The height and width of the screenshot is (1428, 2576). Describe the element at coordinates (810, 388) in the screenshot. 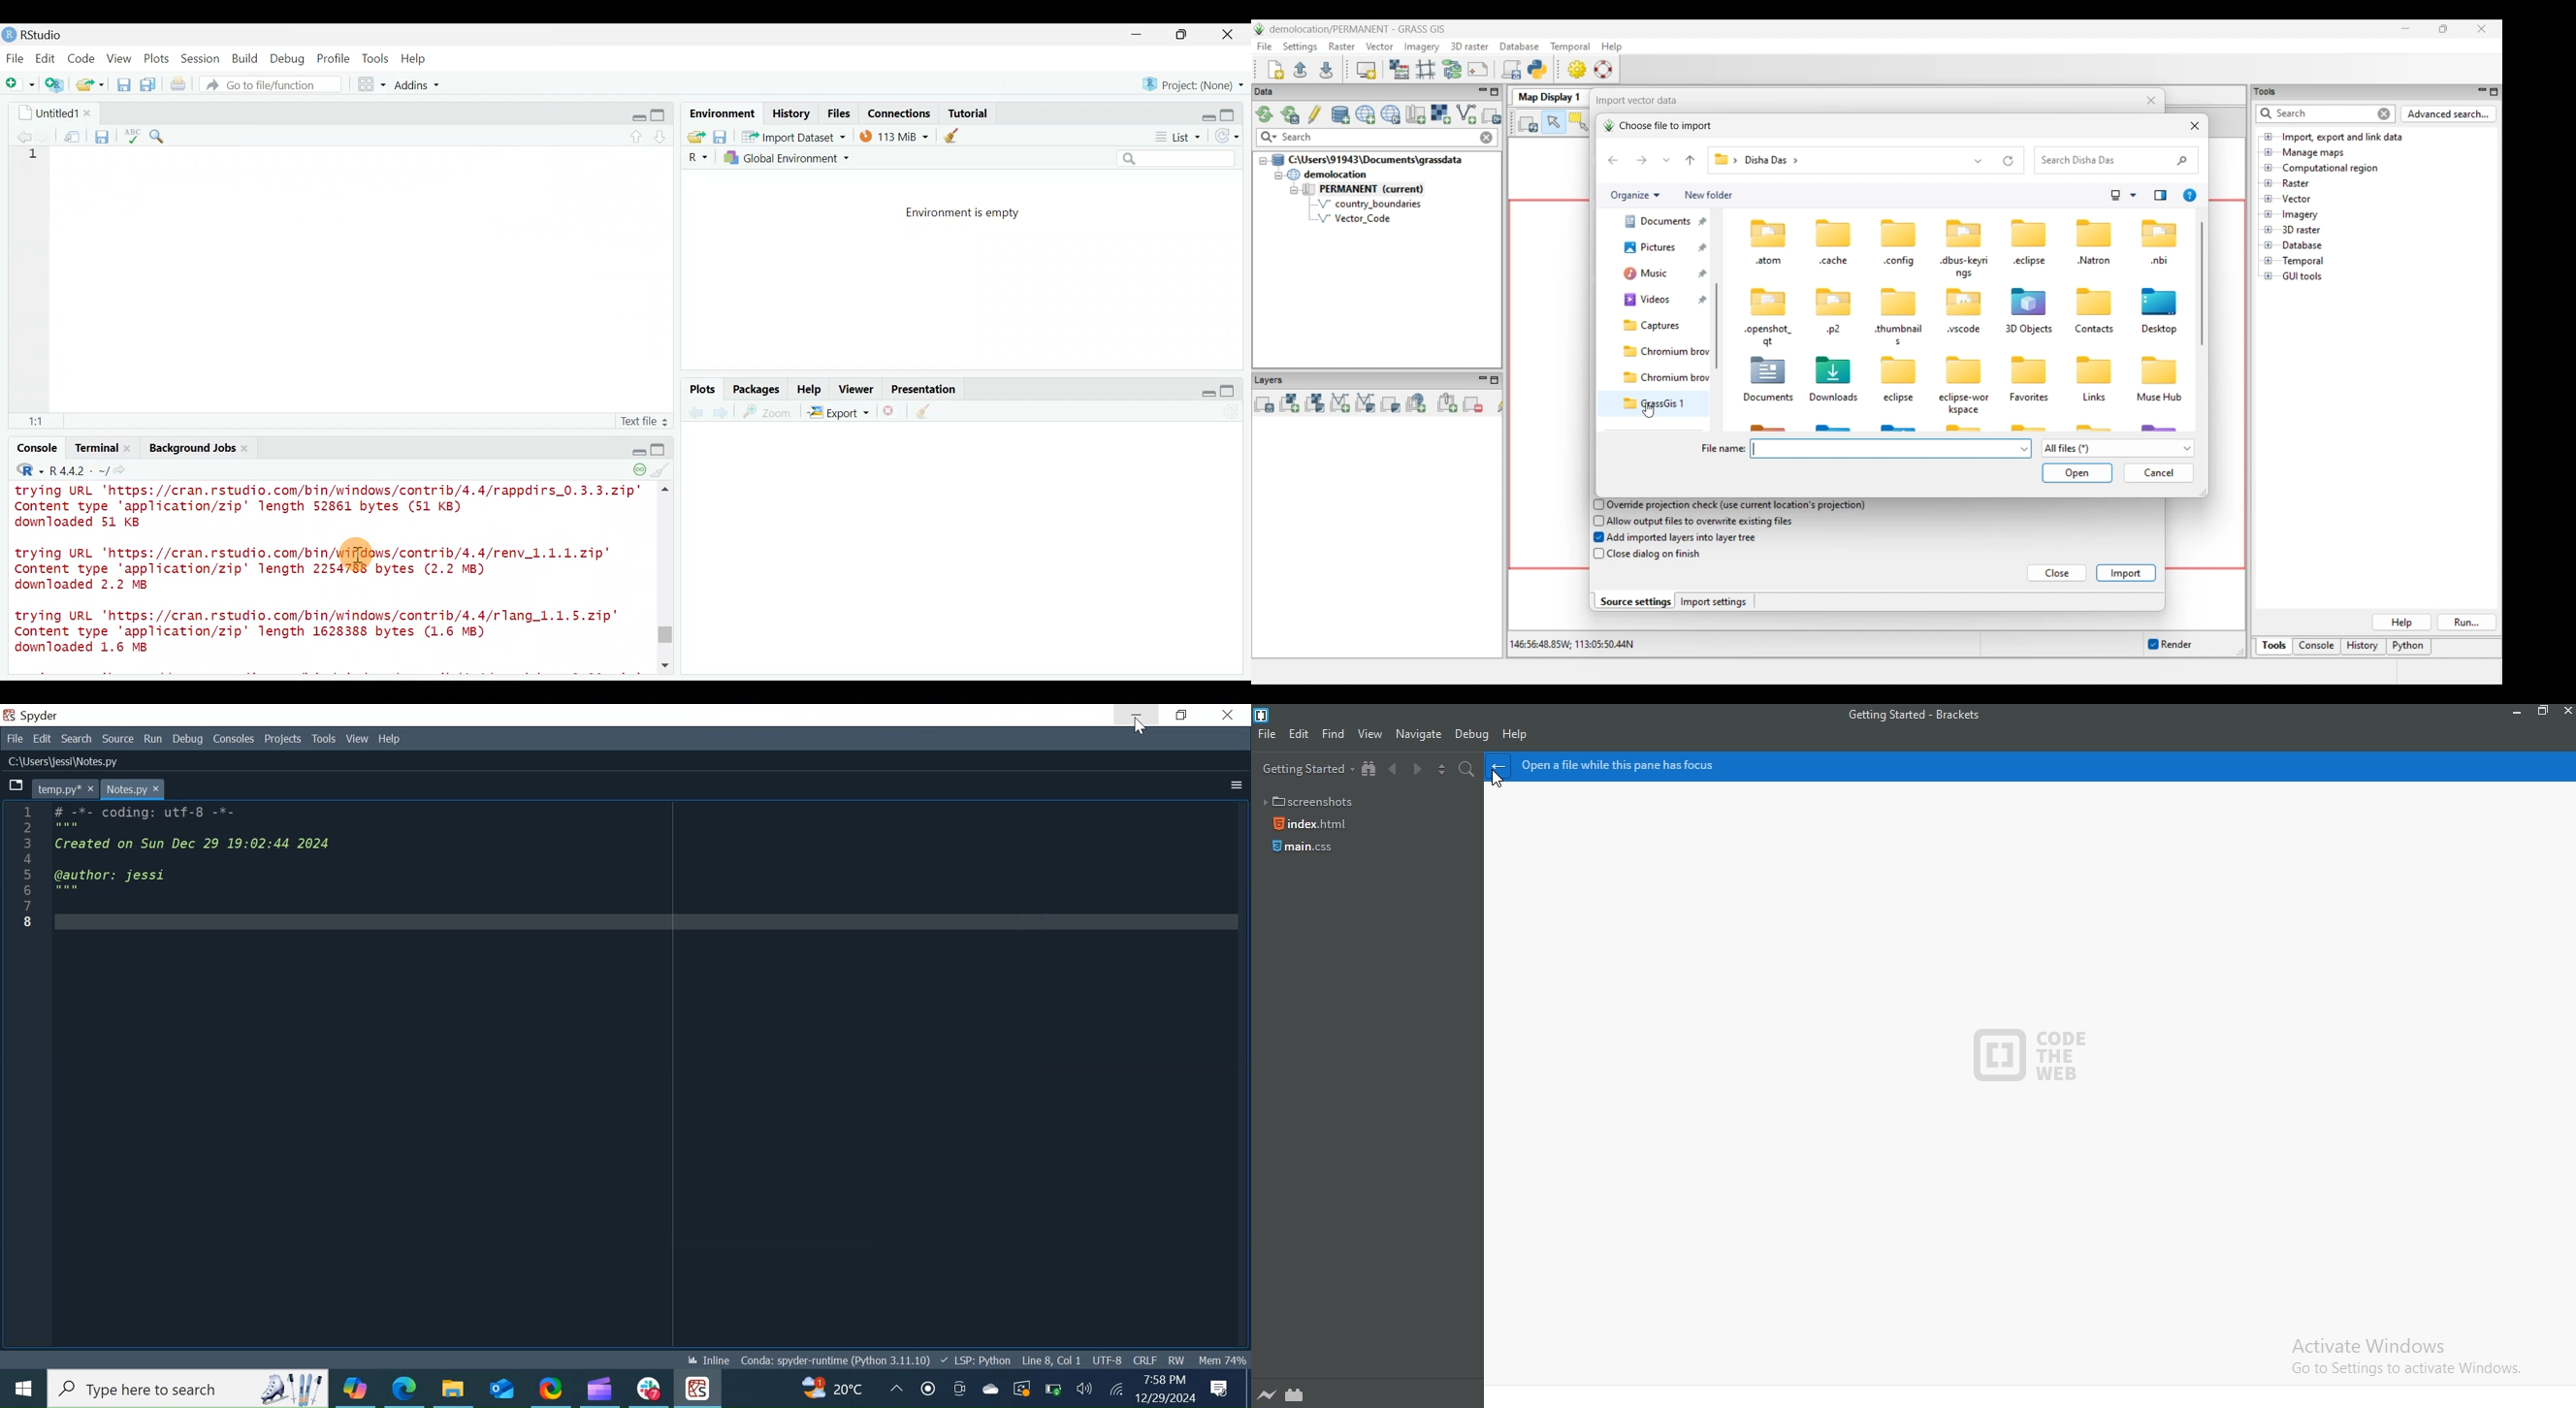

I see `Help` at that location.